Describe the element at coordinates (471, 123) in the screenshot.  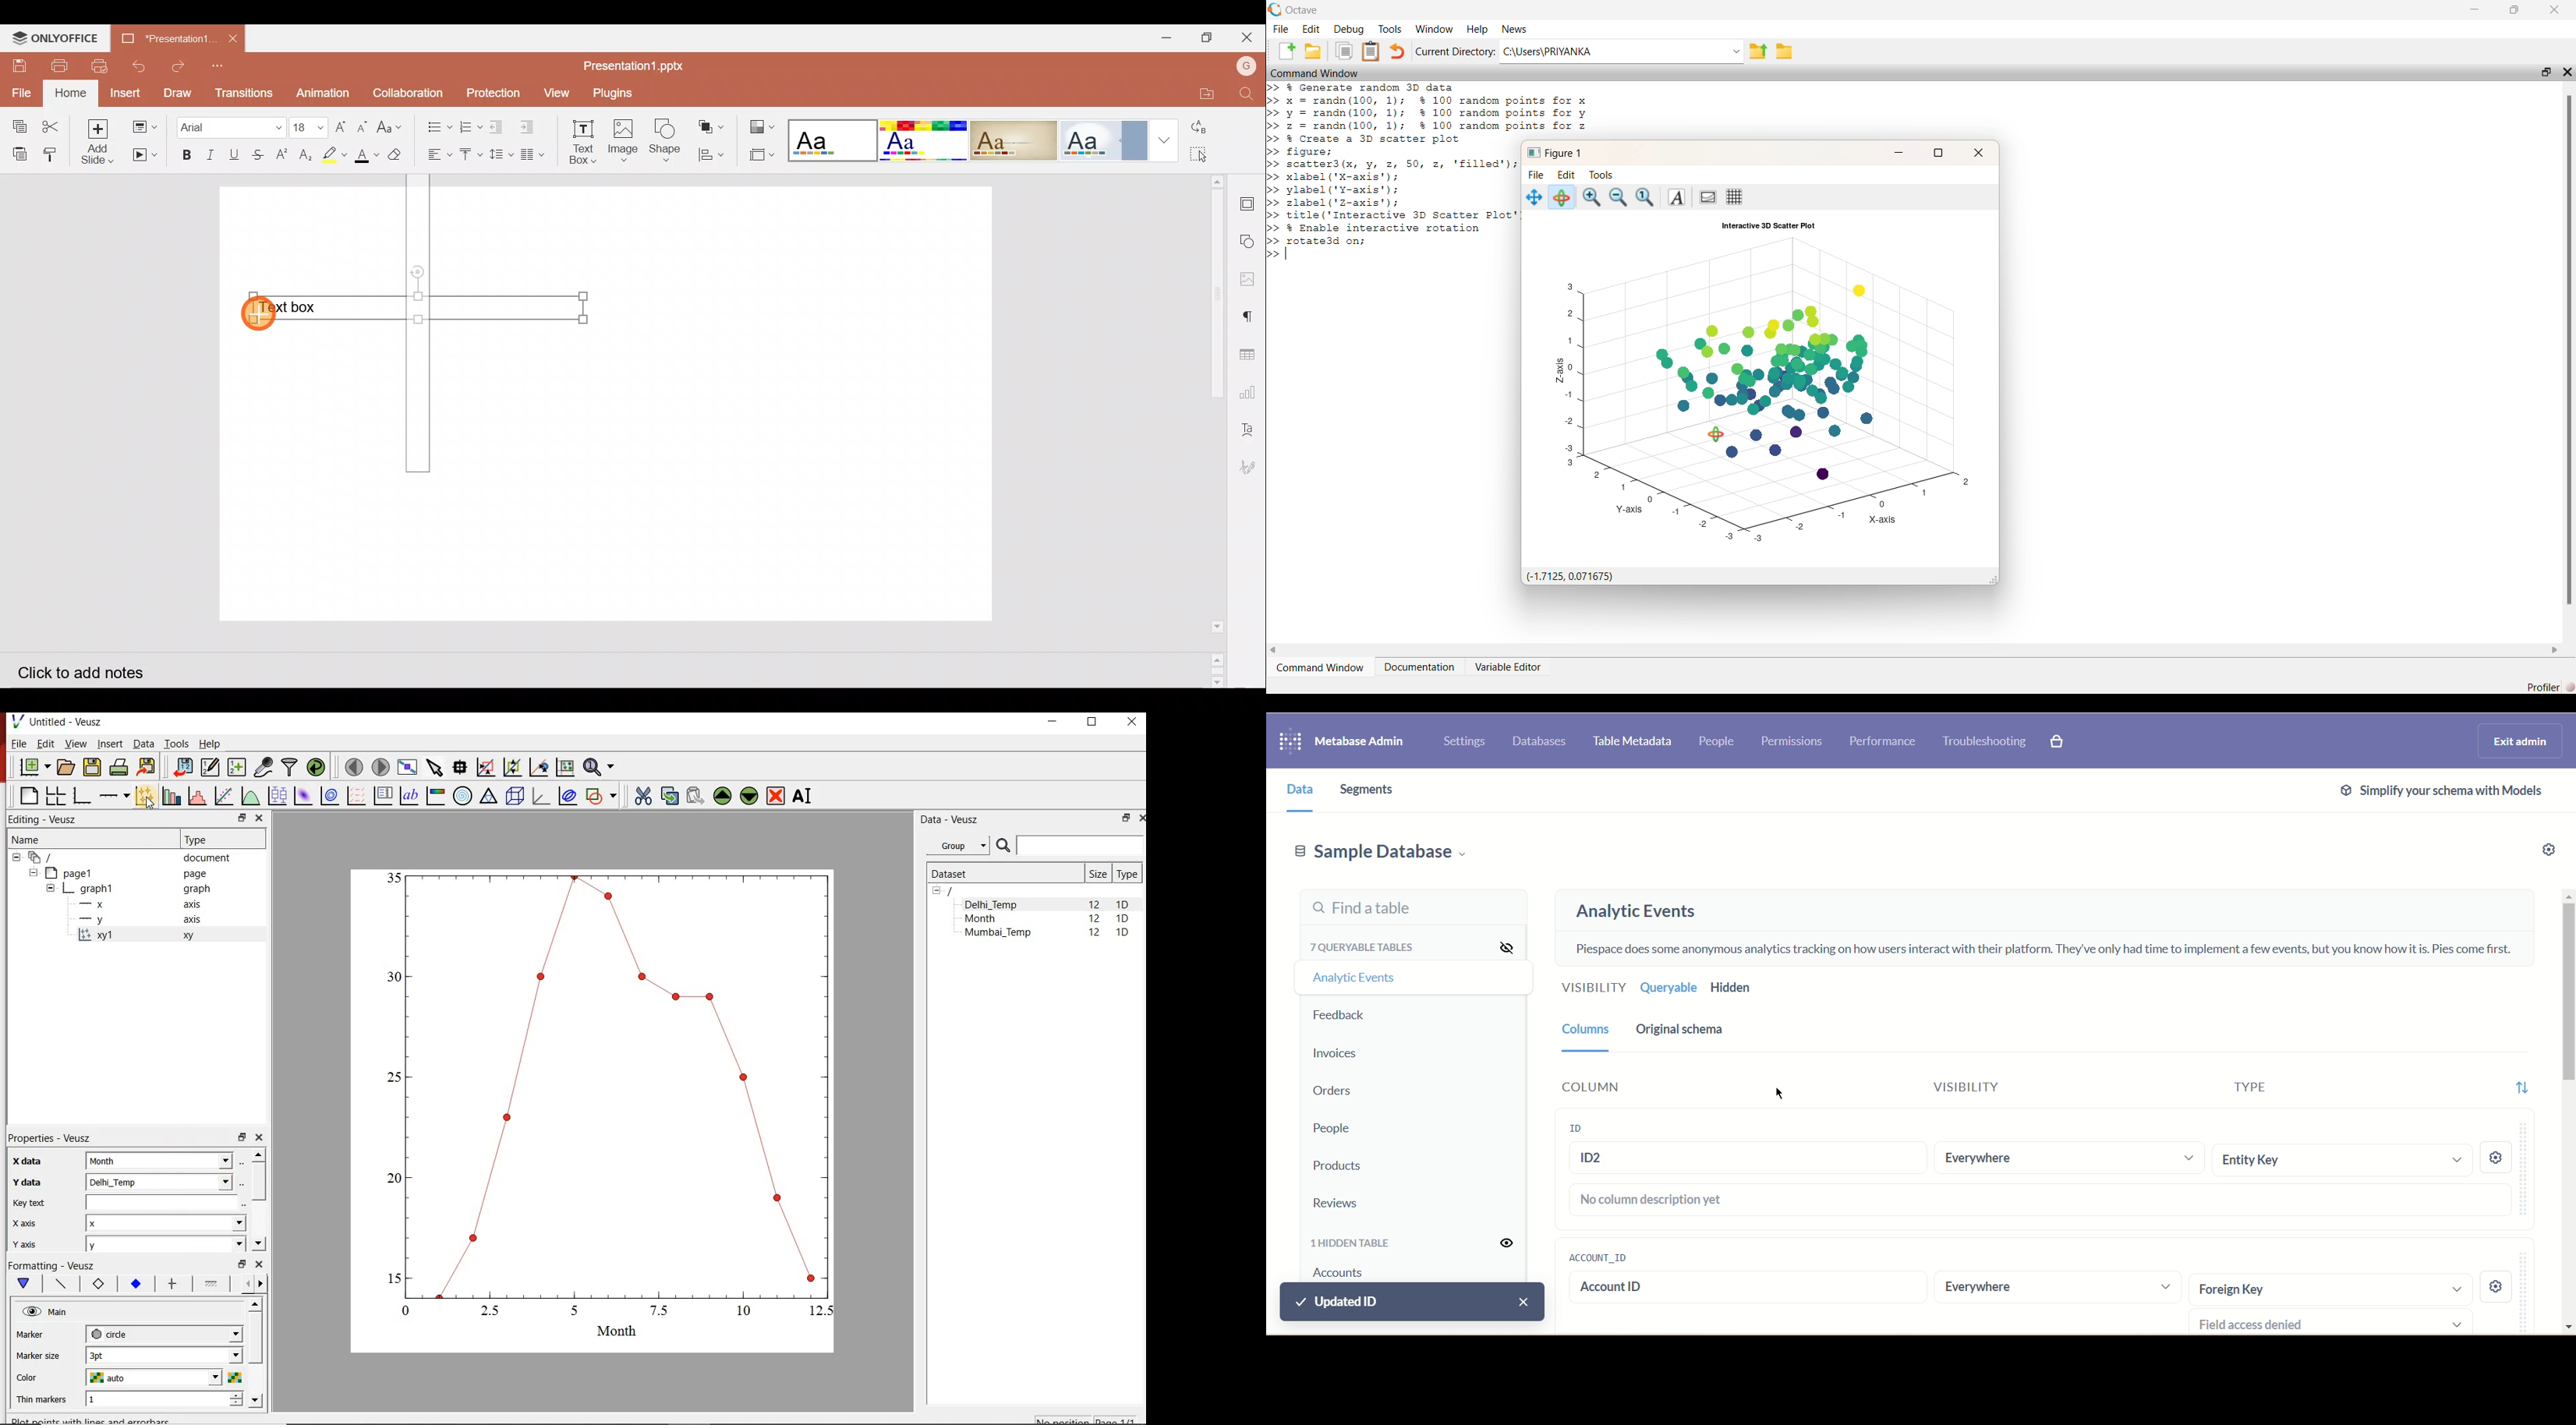
I see `Numbering` at that location.